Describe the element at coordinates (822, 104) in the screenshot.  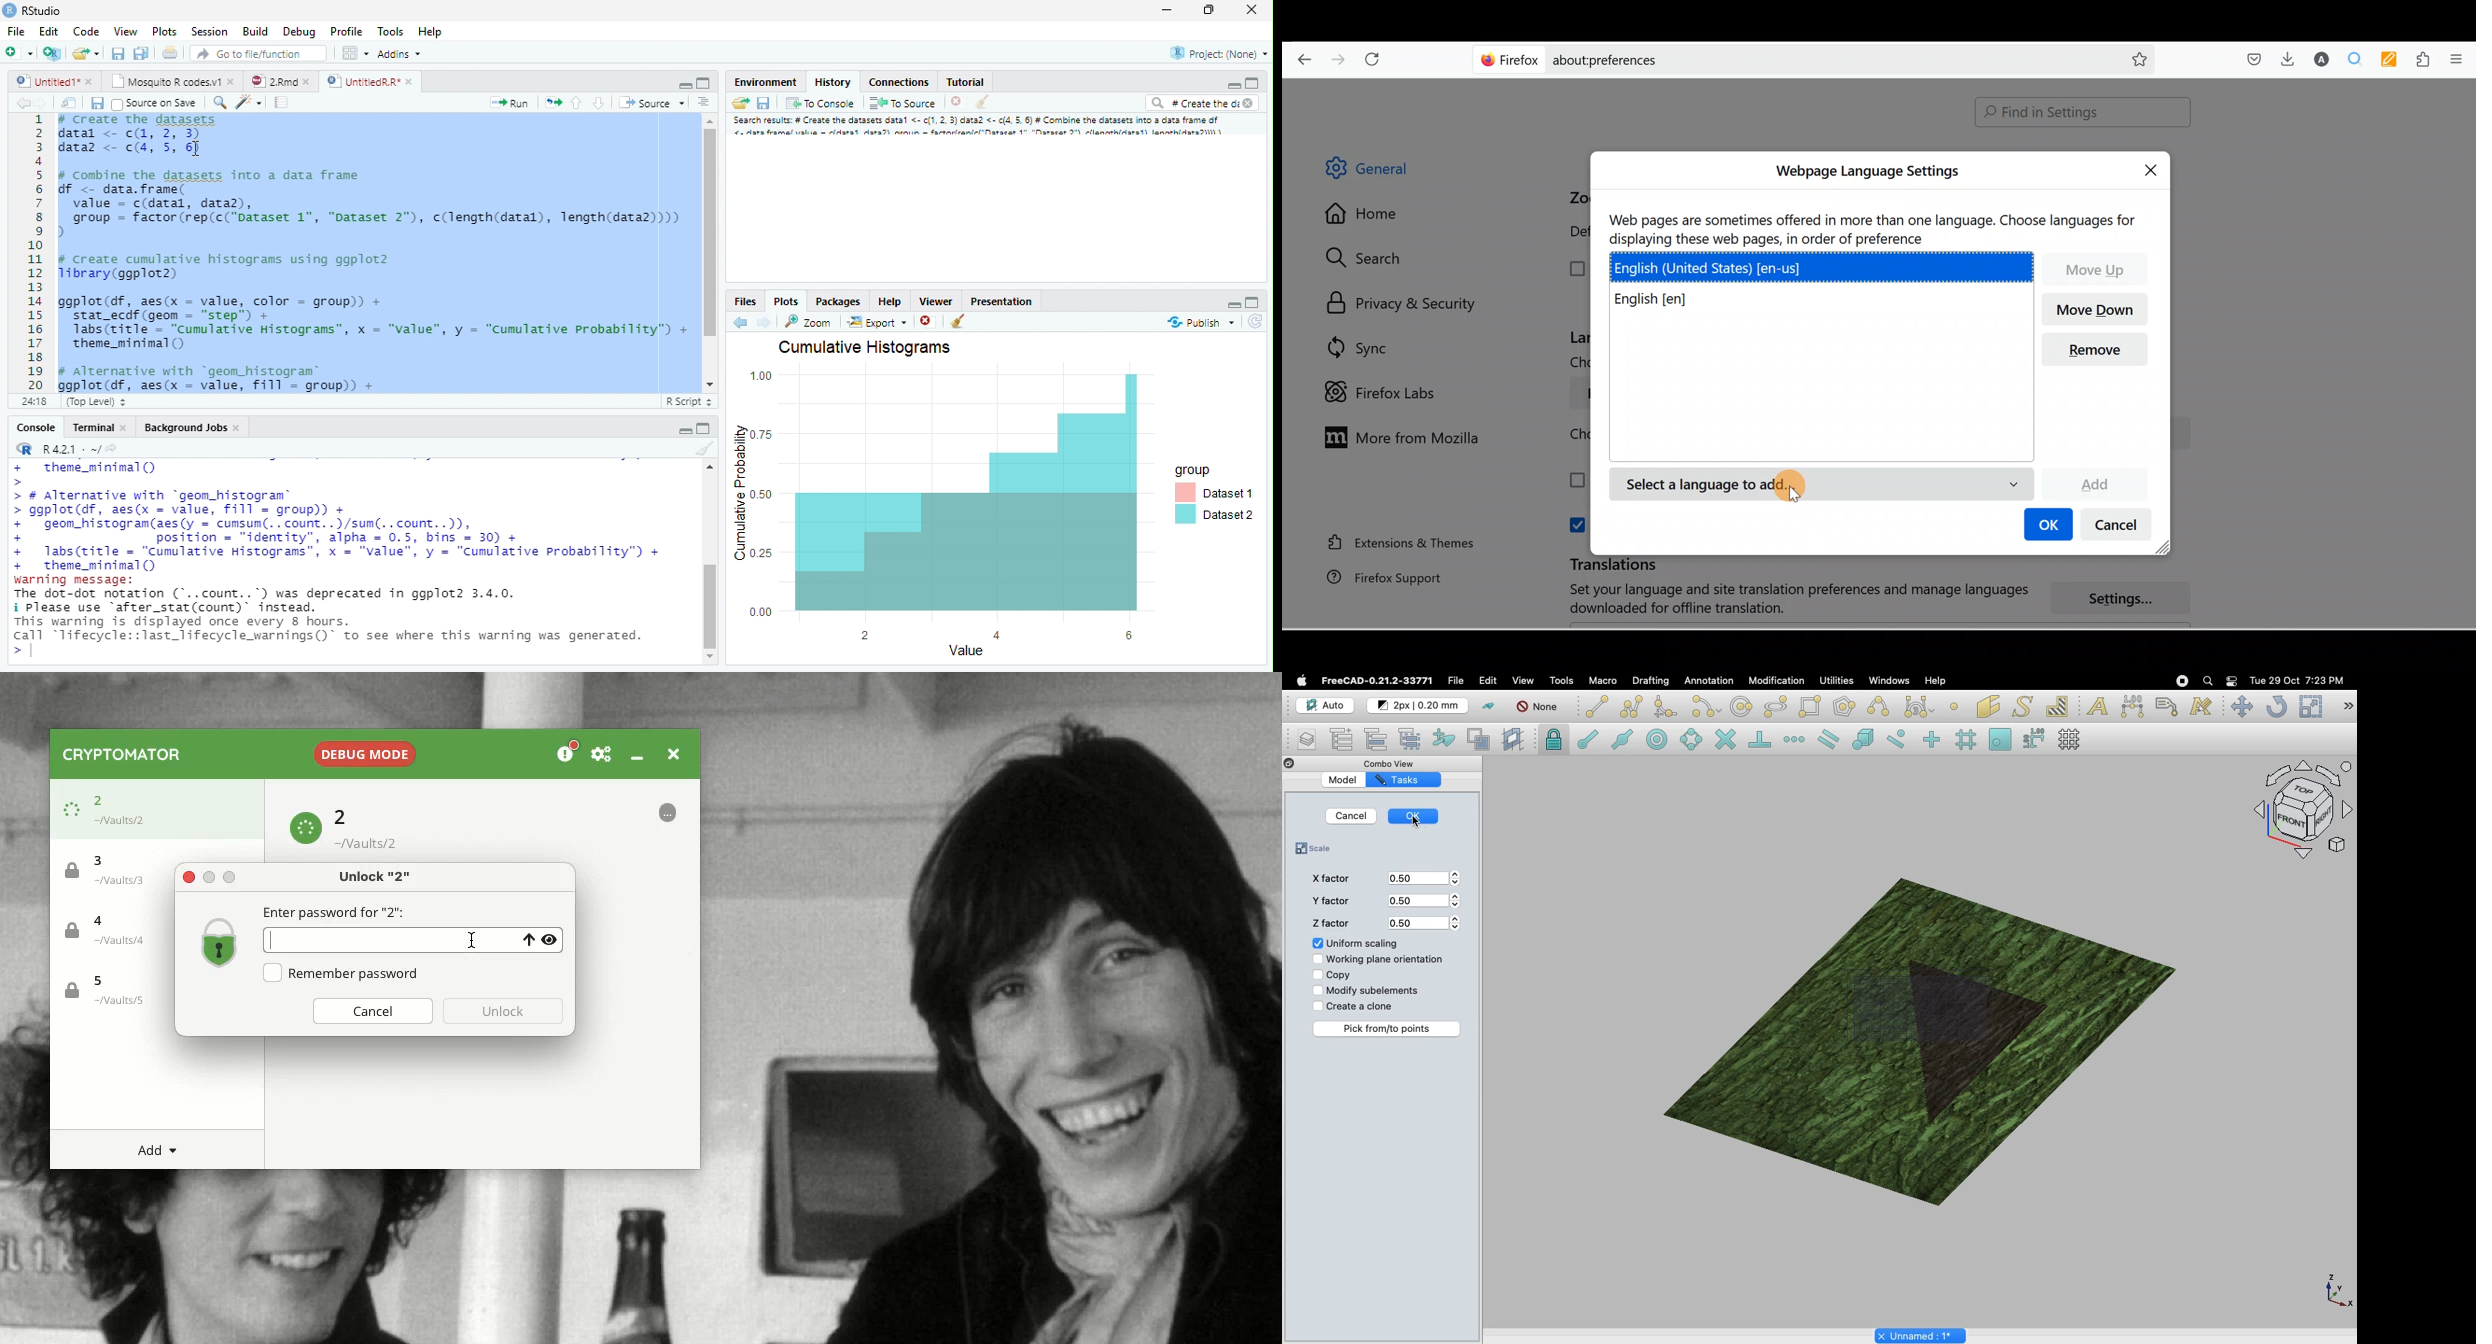
I see `To console` at that location.